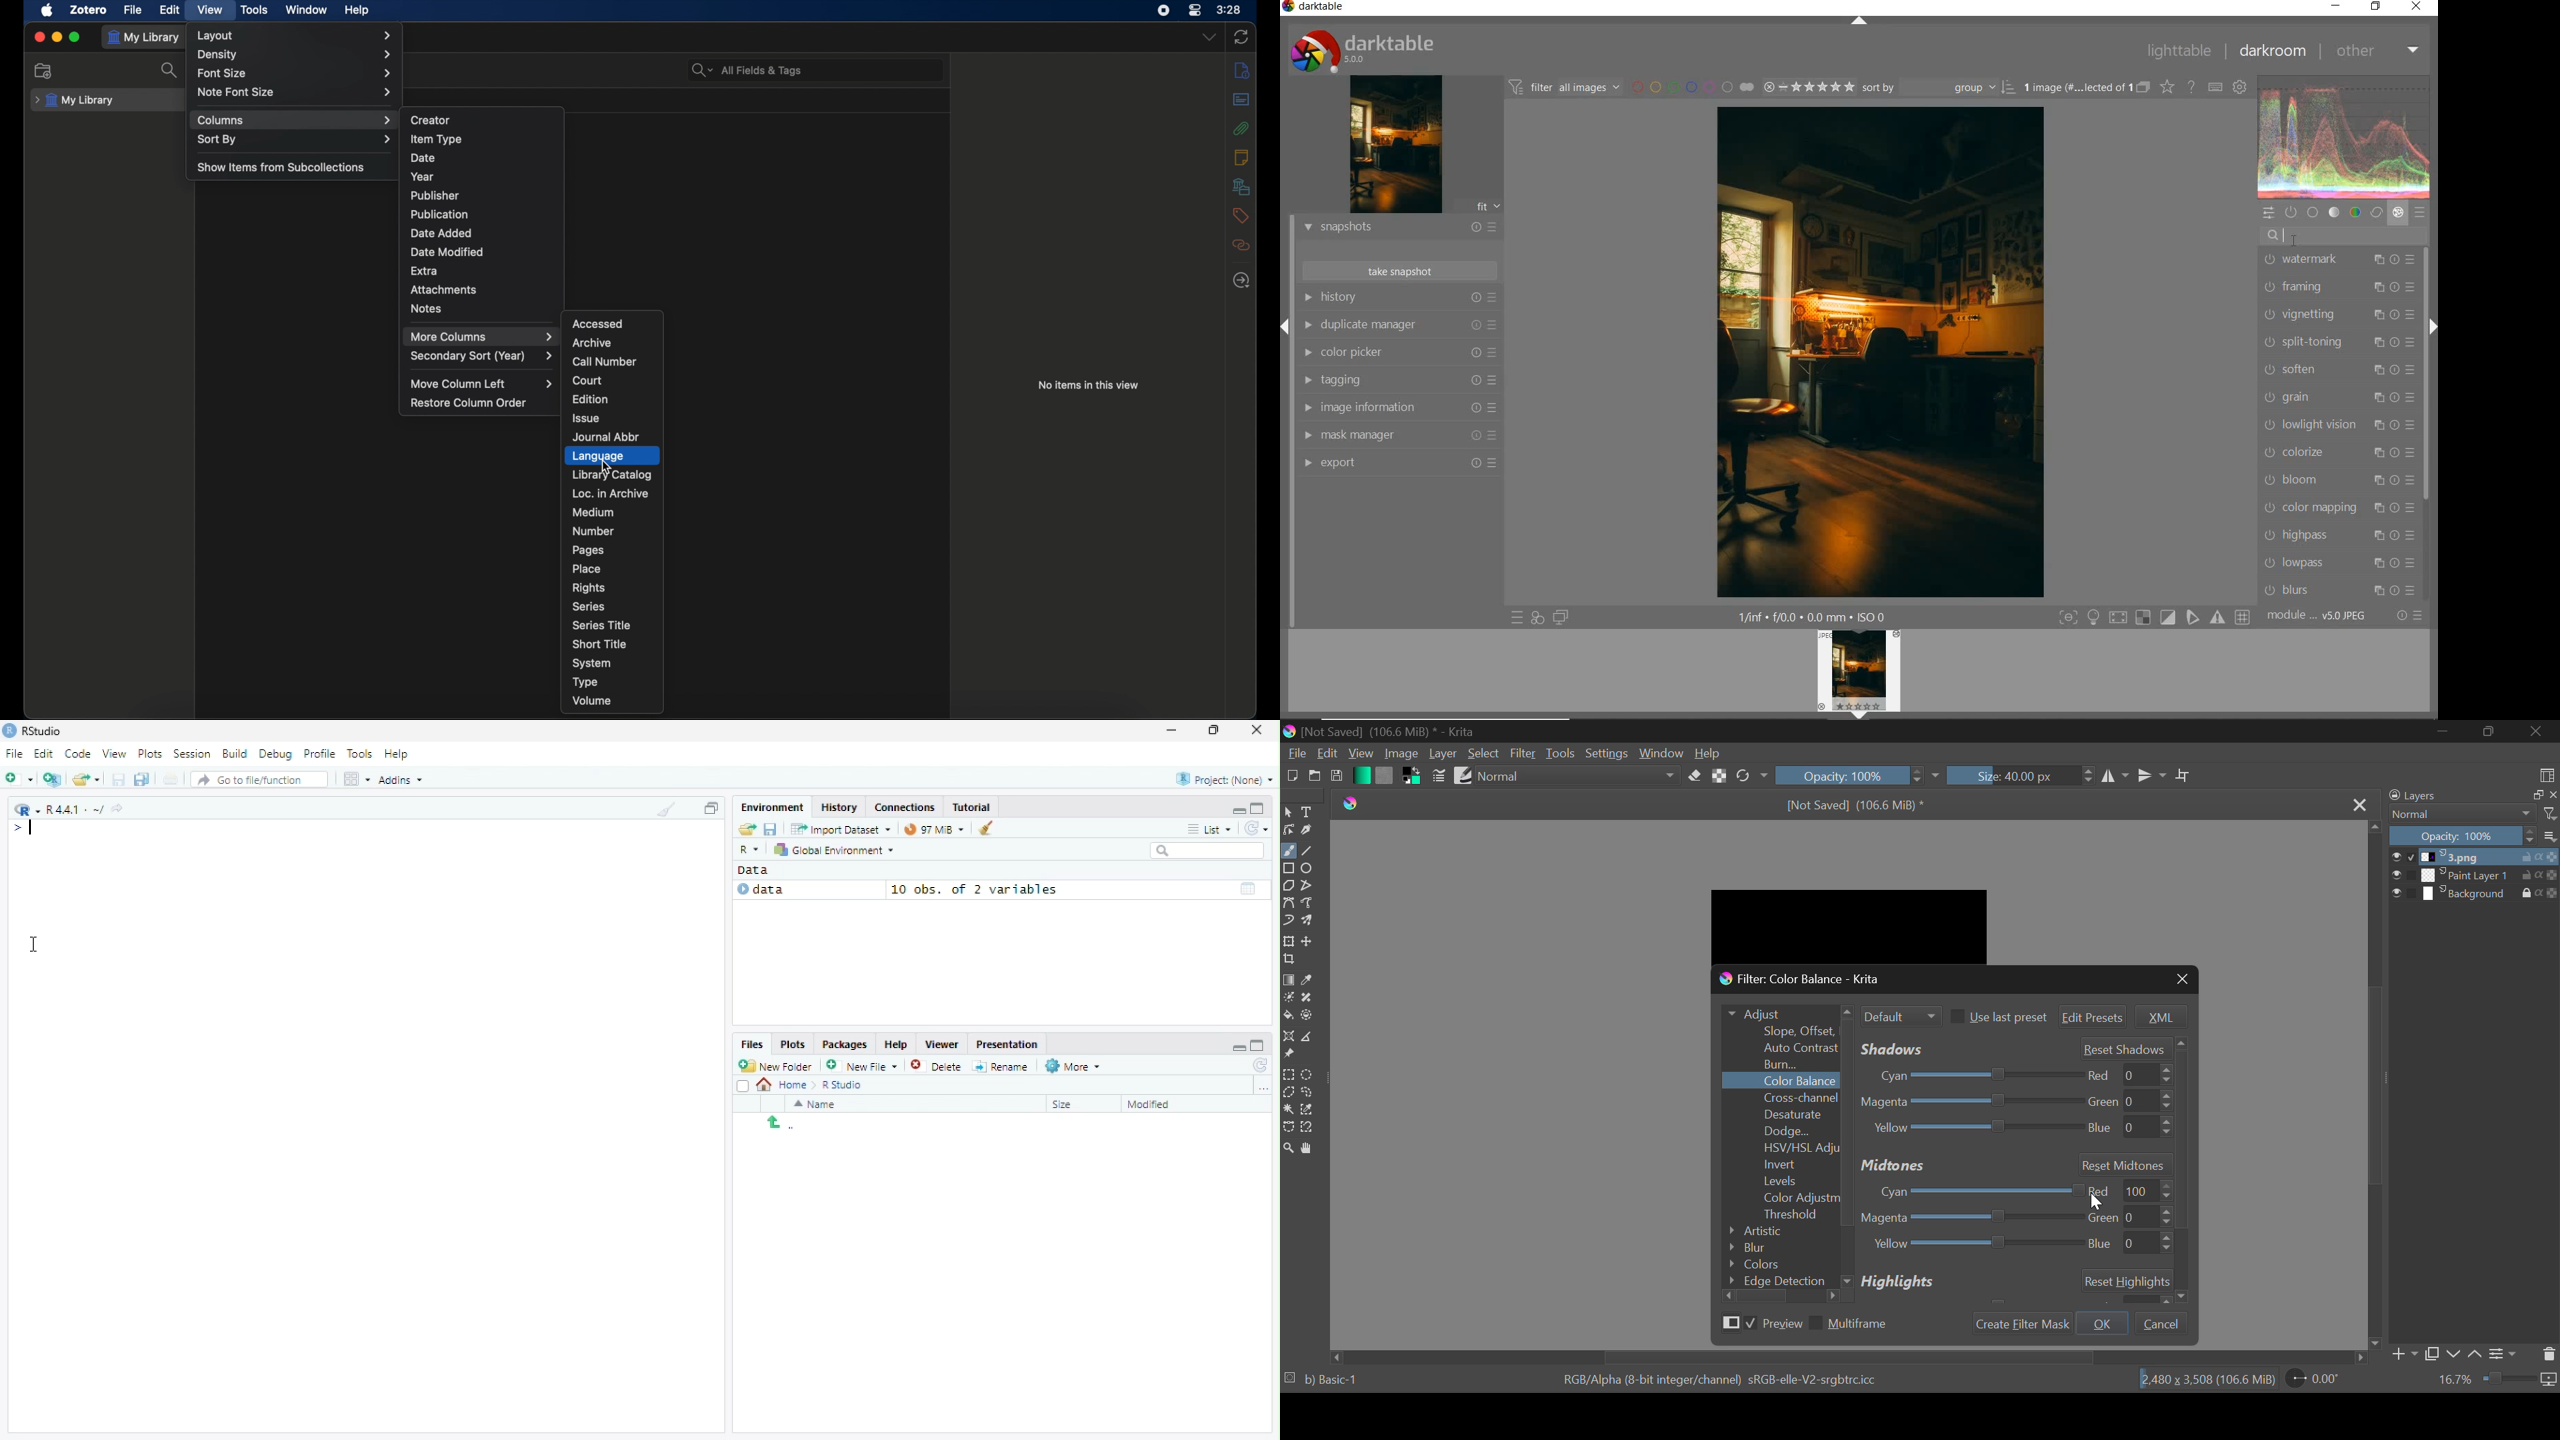  What do you see at coordinates (612, 456) in the screenshot?
I see `language` at bounding box center [612, 456].